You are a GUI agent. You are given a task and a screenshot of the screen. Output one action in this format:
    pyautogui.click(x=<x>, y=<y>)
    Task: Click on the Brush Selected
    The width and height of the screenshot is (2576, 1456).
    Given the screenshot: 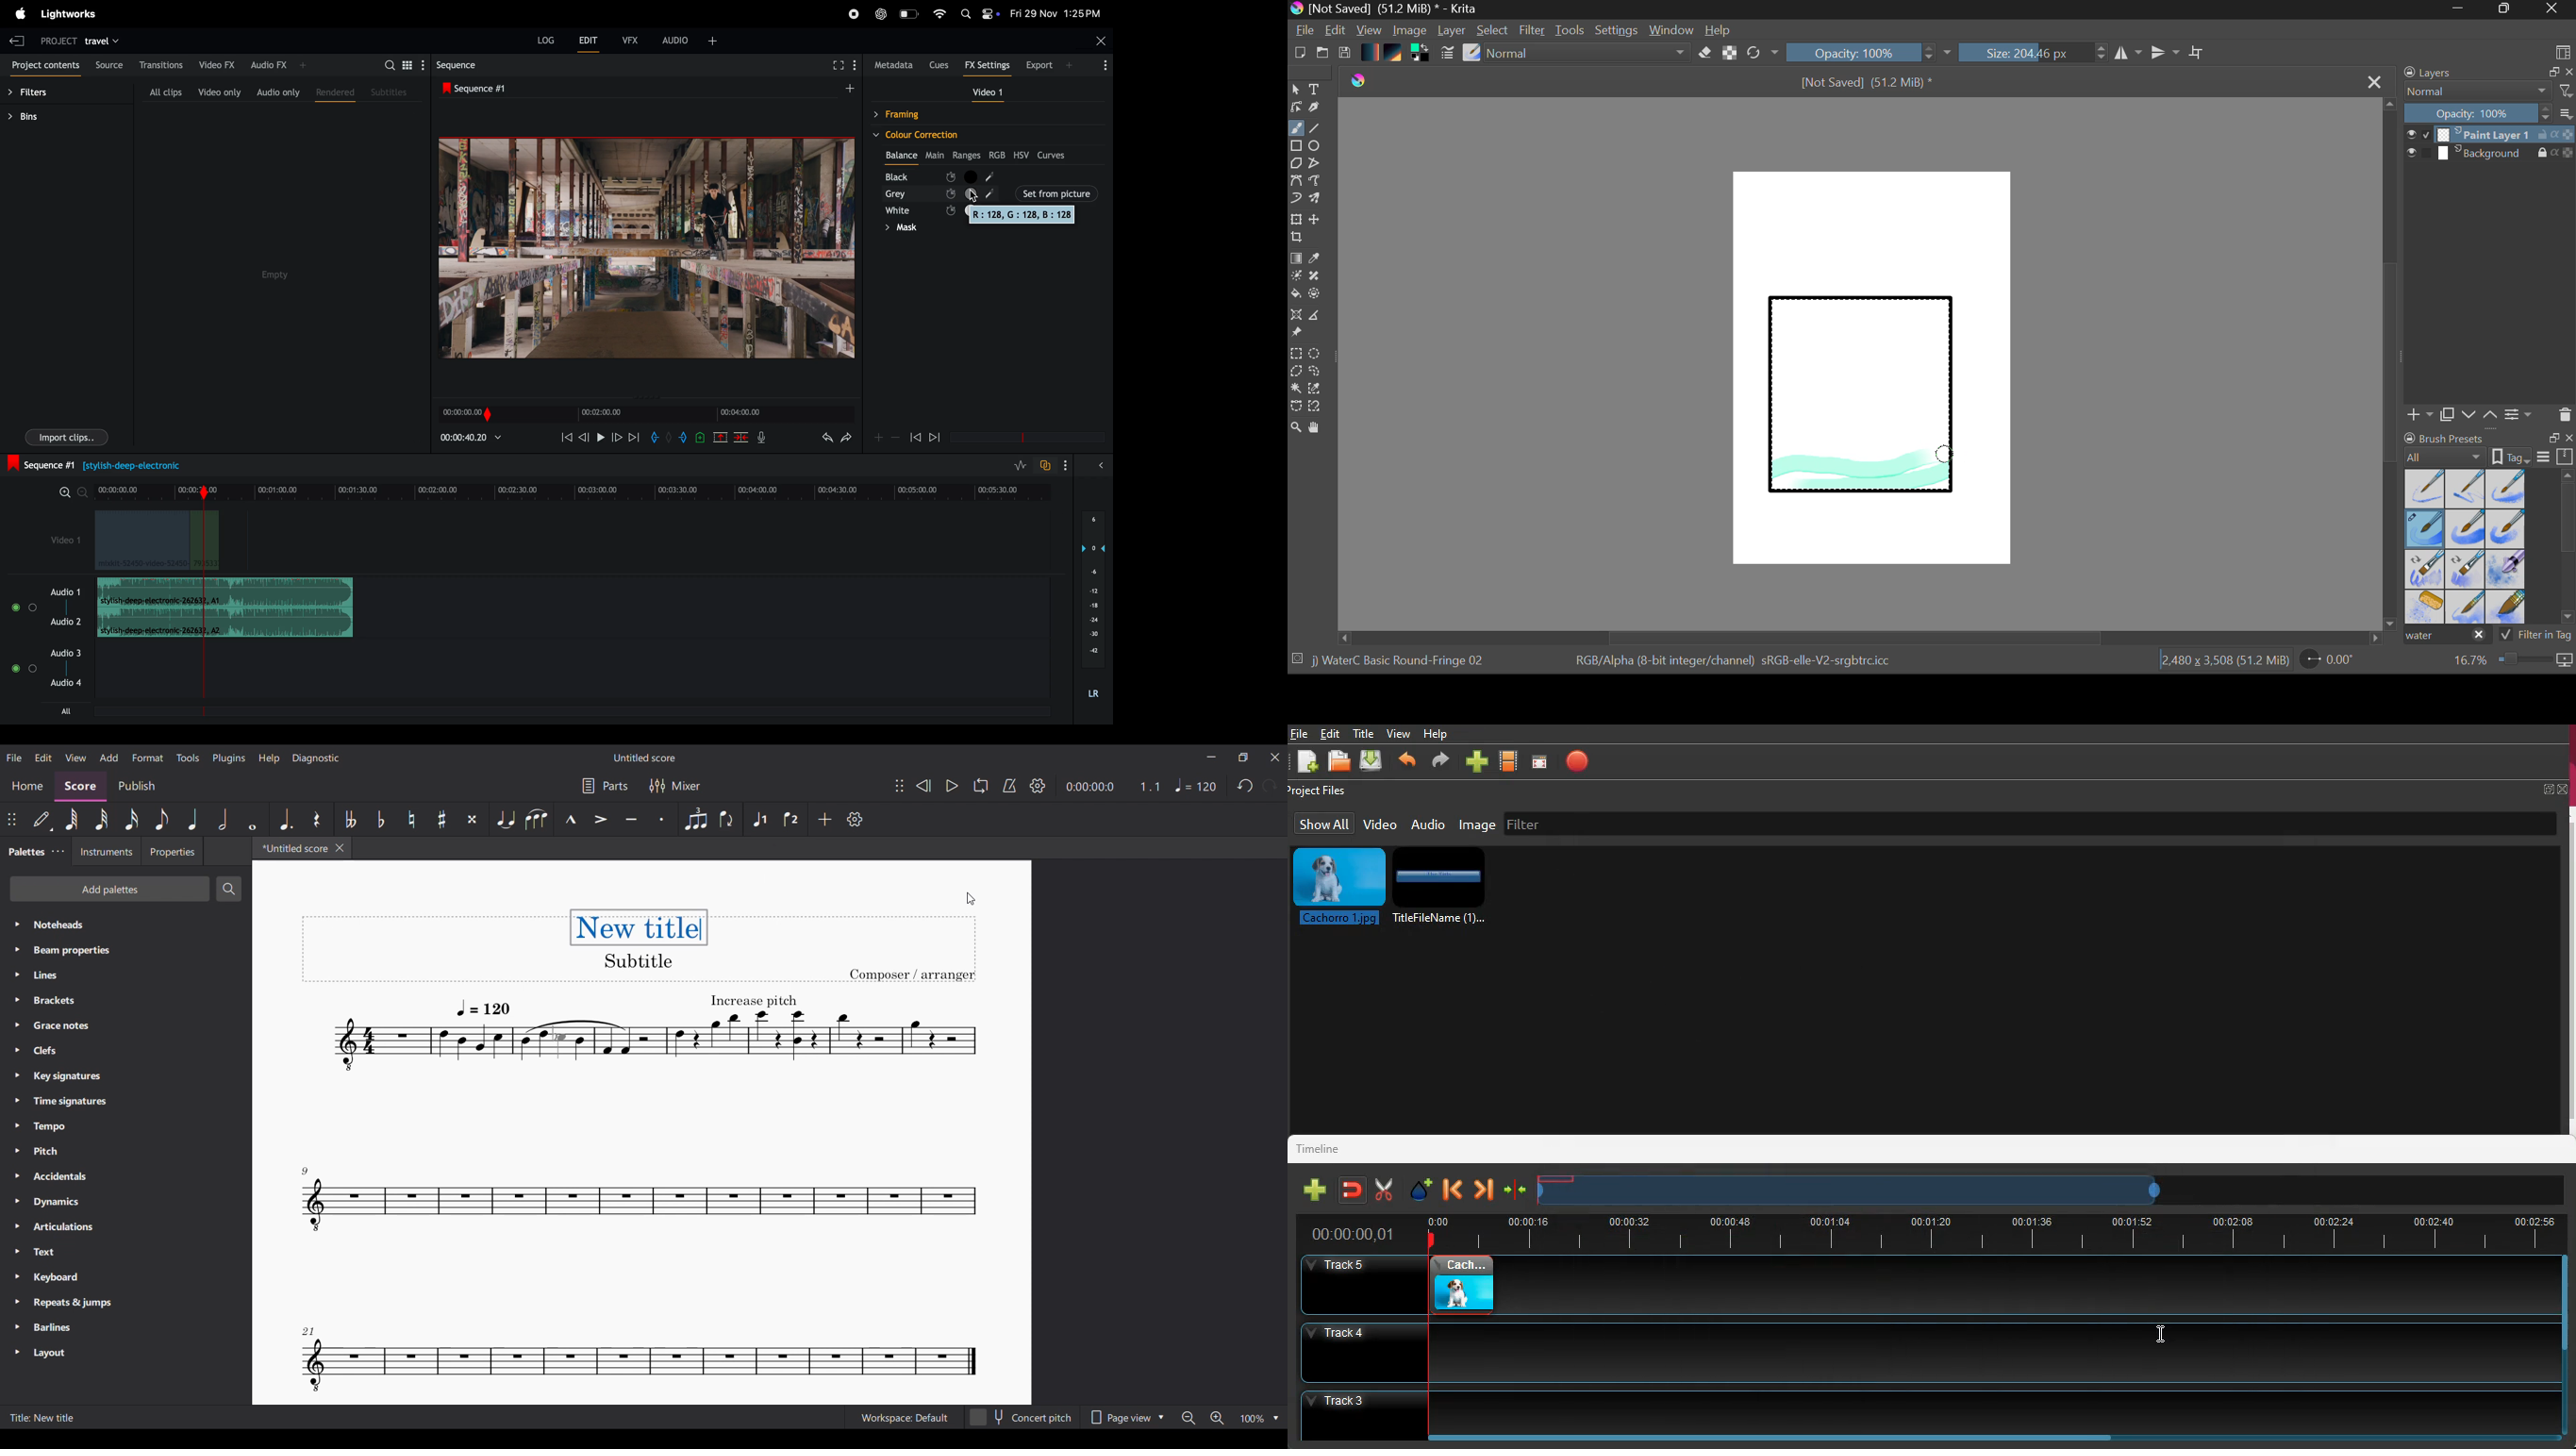 What is the action you would take?
    pyautogui.click(x=1400, y=662)
    